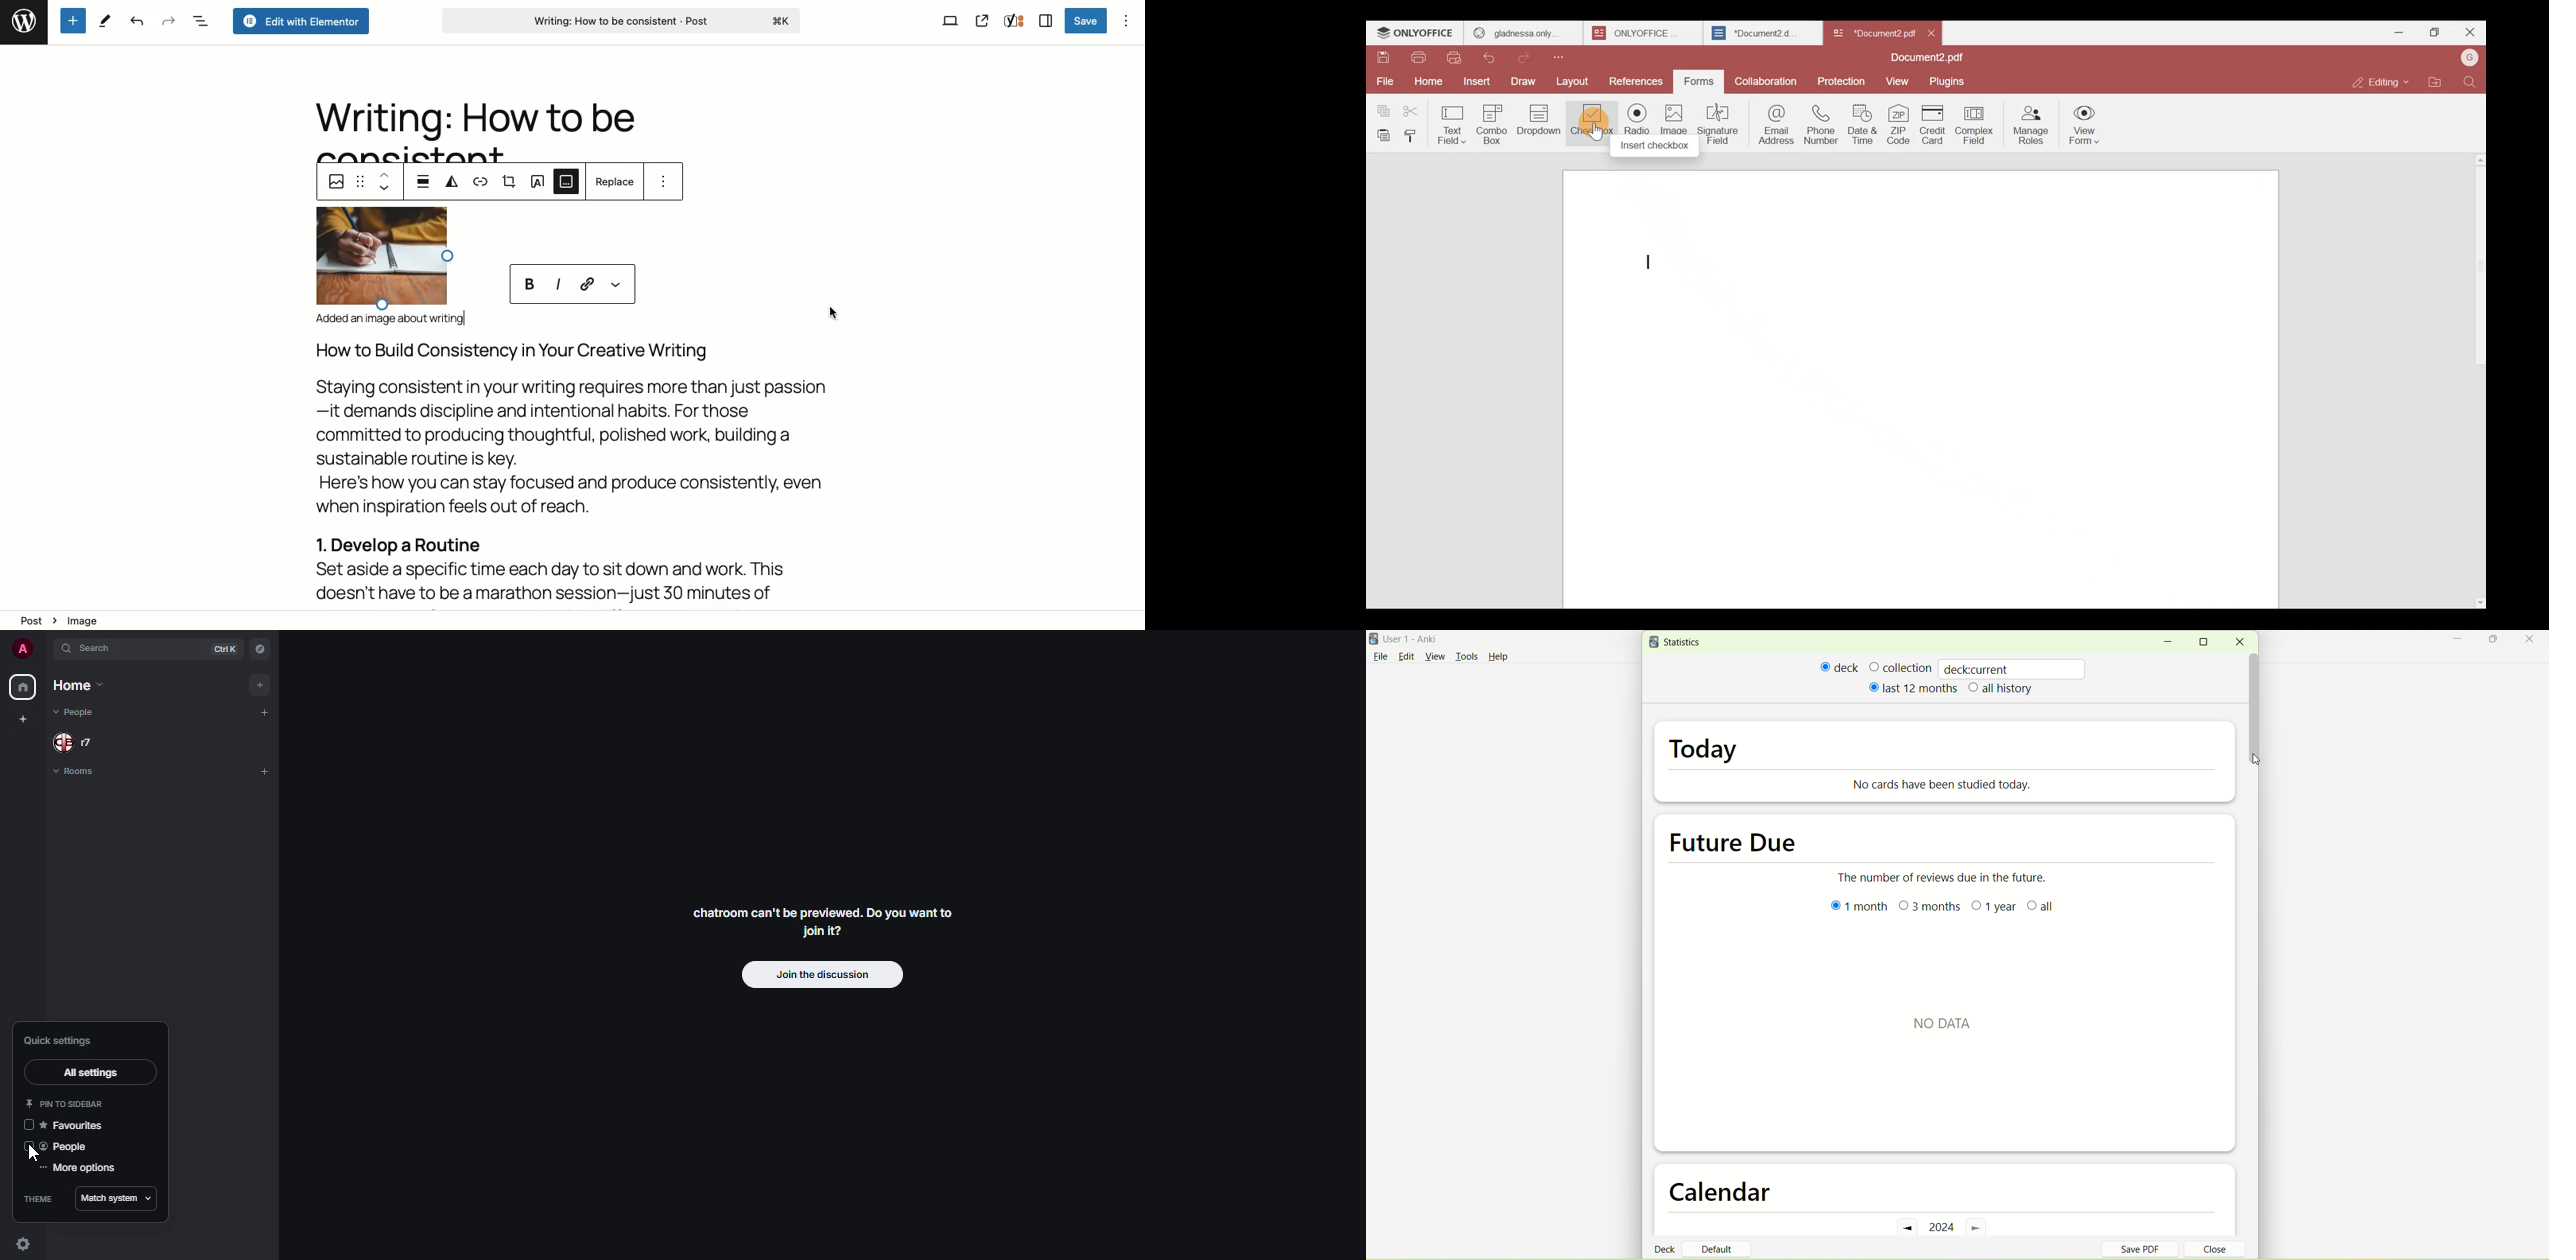  Describe the element at coordinates (1973, 126) in the screenshot. I see `Complex field` at that location.